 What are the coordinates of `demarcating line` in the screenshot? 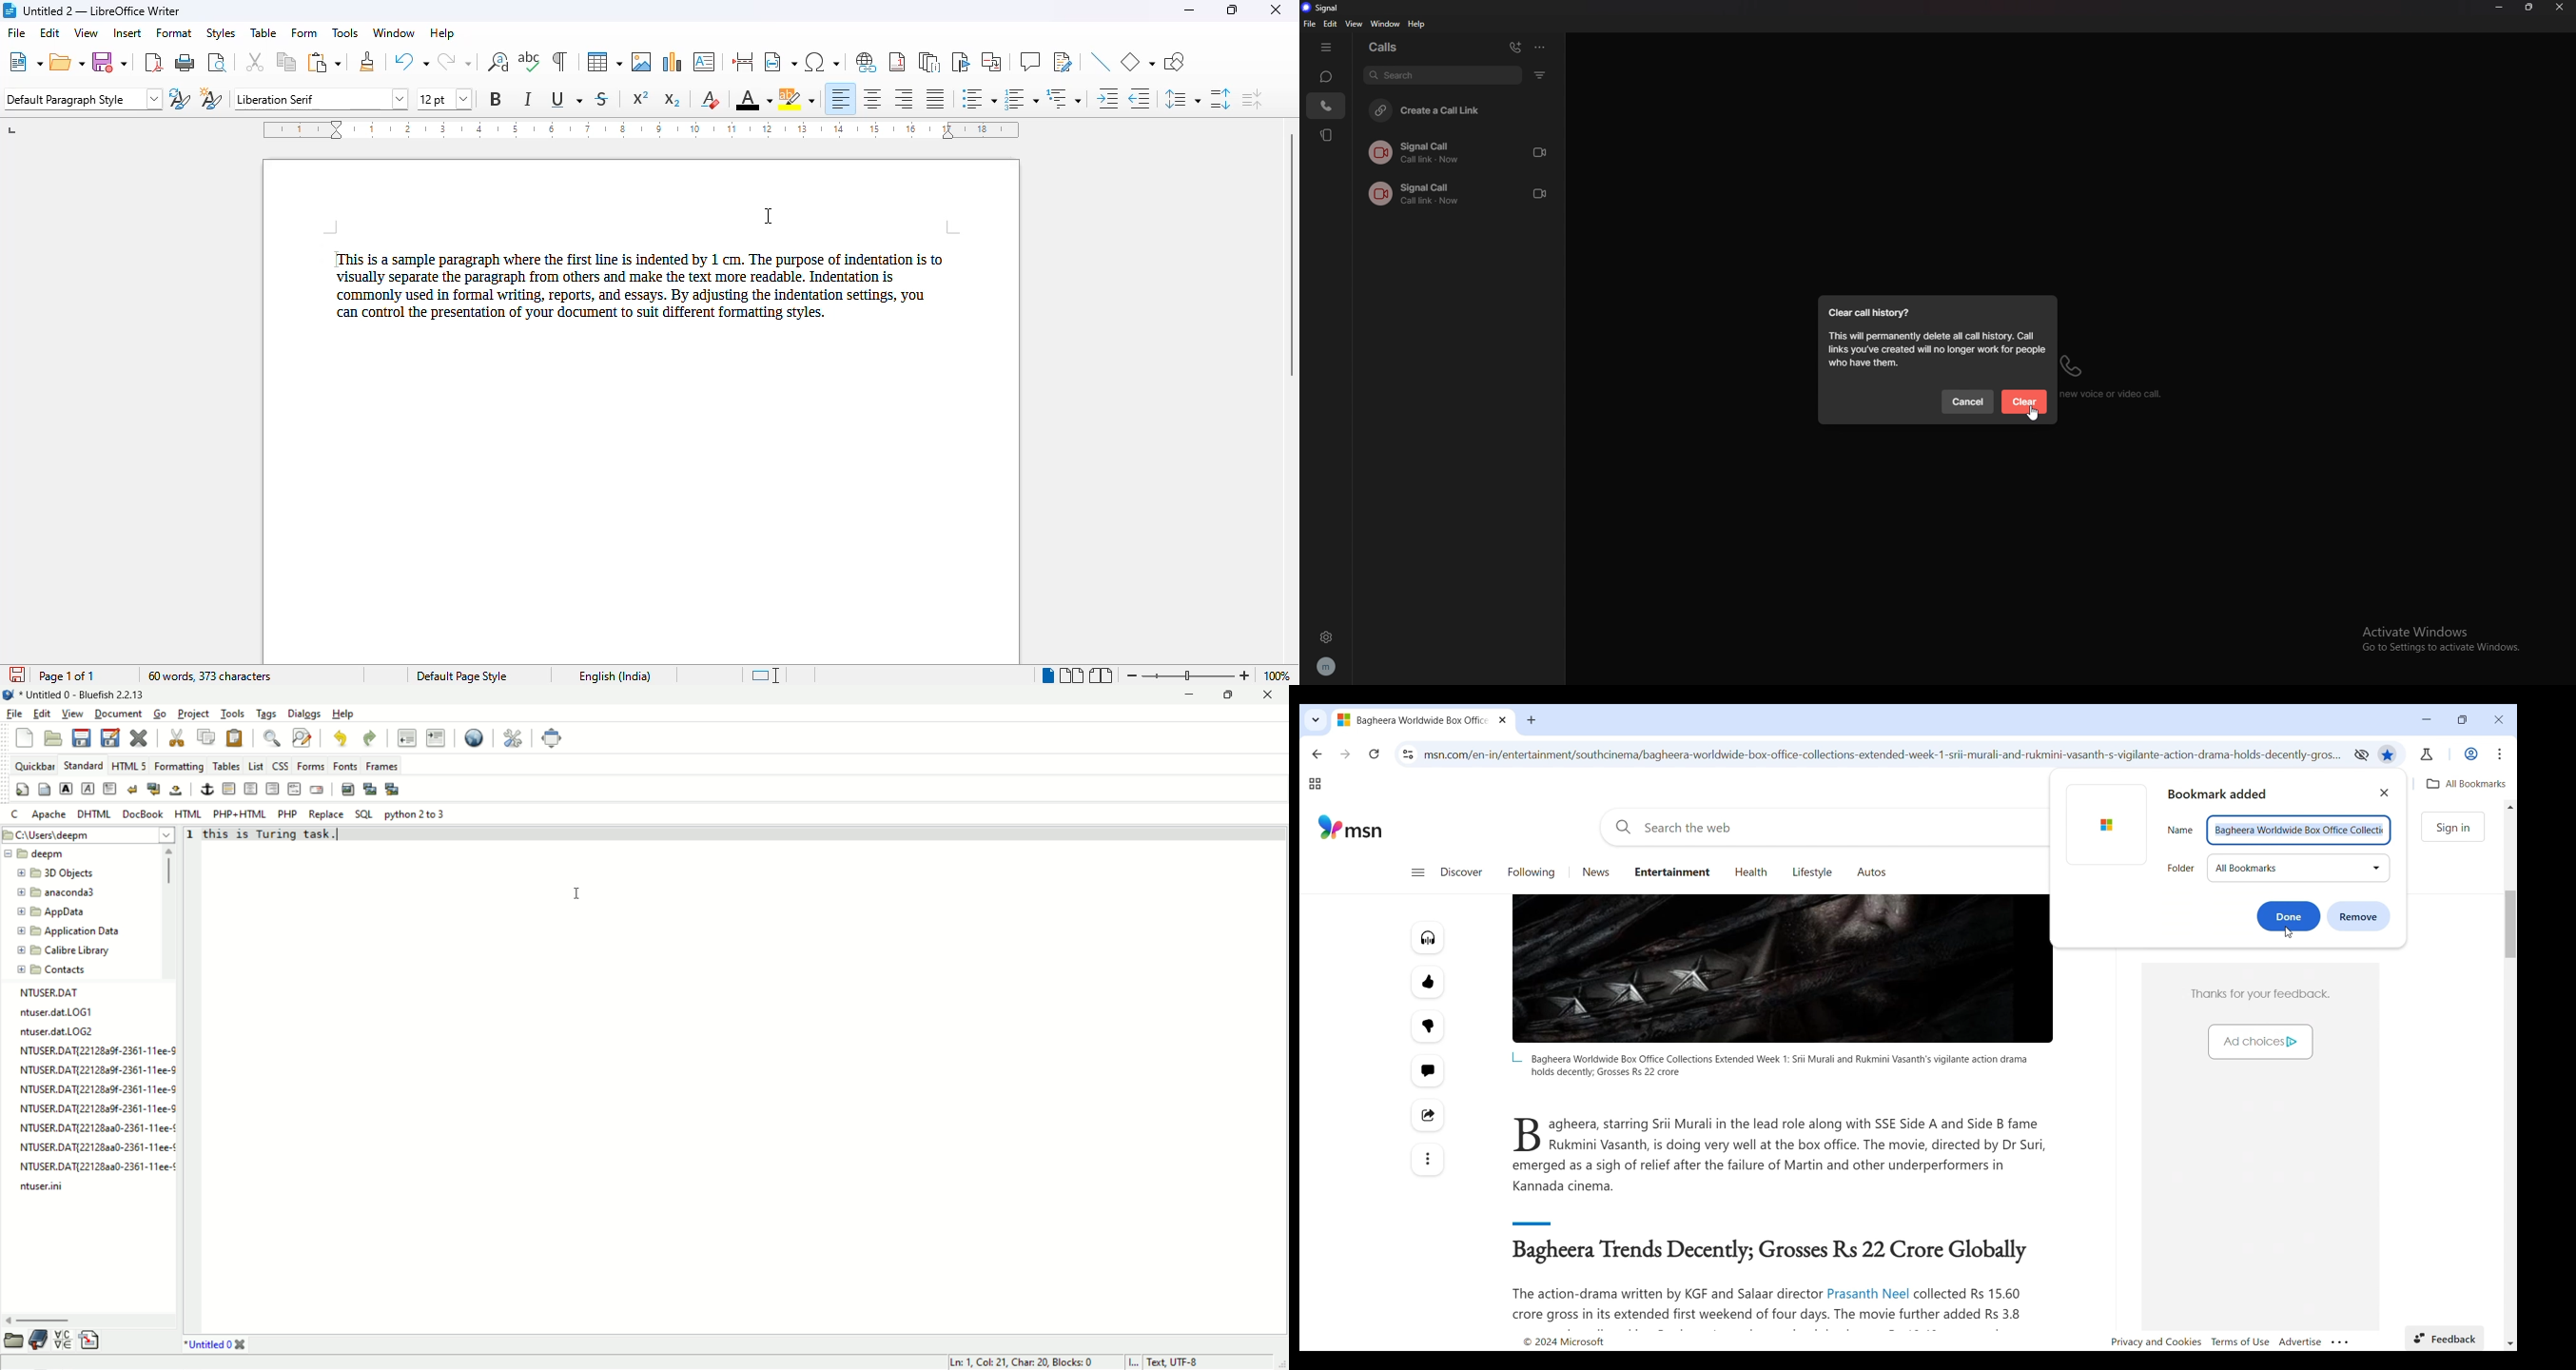 It's located at (1557, 1221).